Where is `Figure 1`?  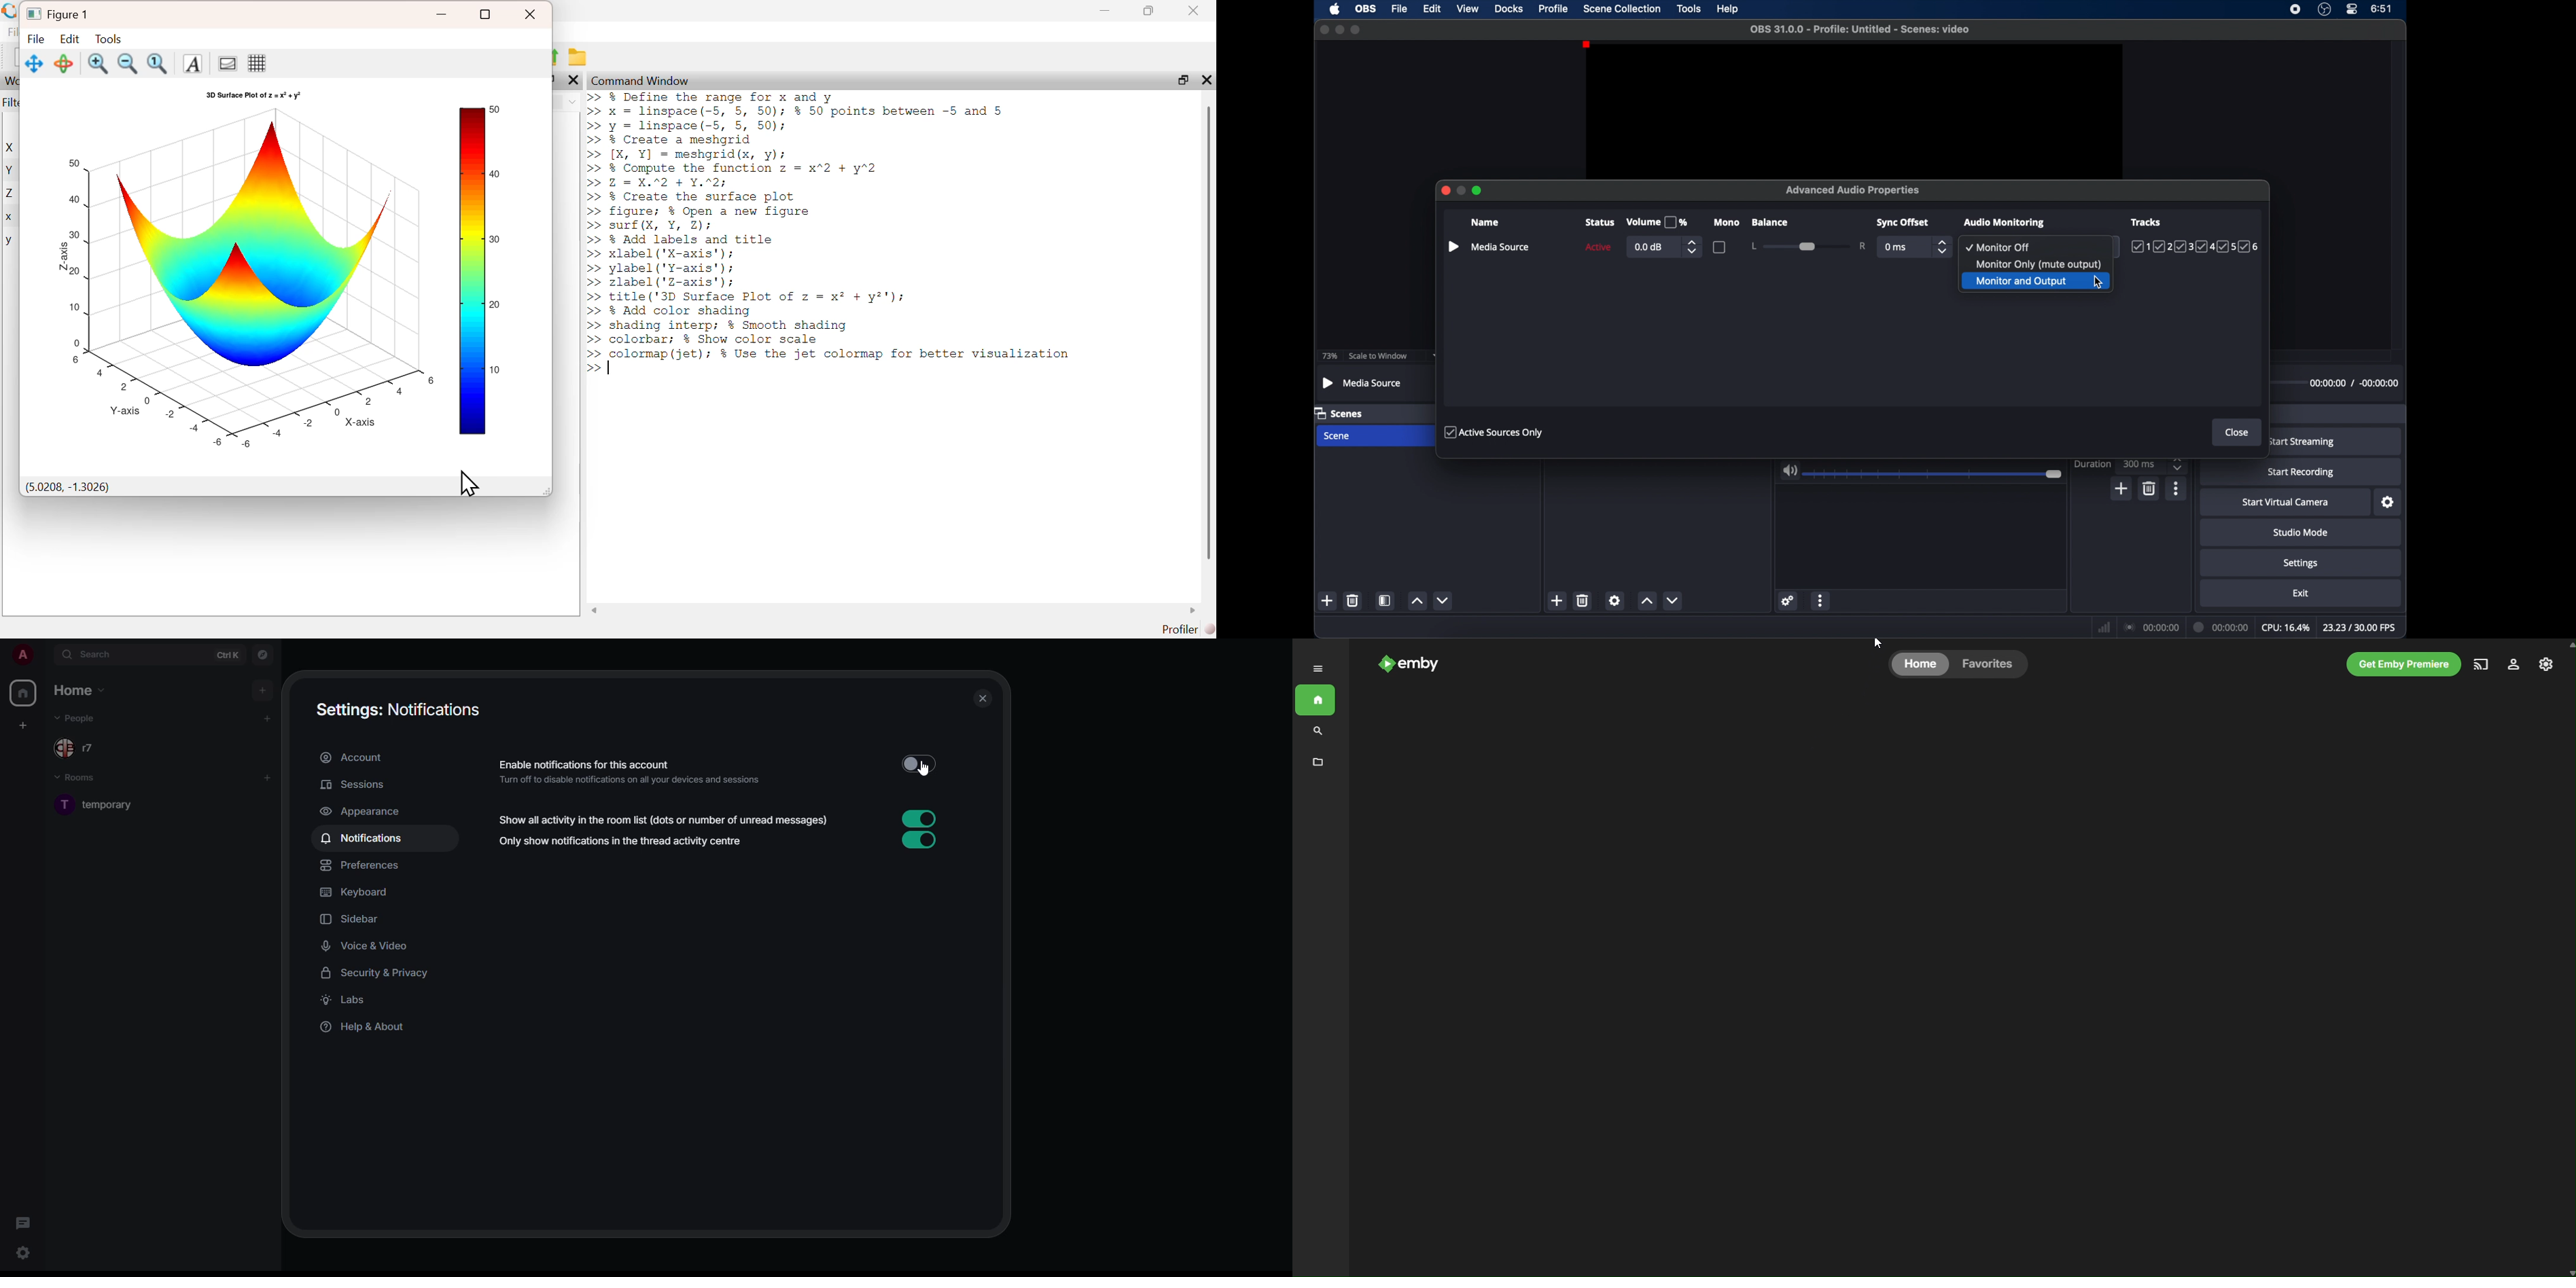 Figure 1 is located at coordinates (60, 13).